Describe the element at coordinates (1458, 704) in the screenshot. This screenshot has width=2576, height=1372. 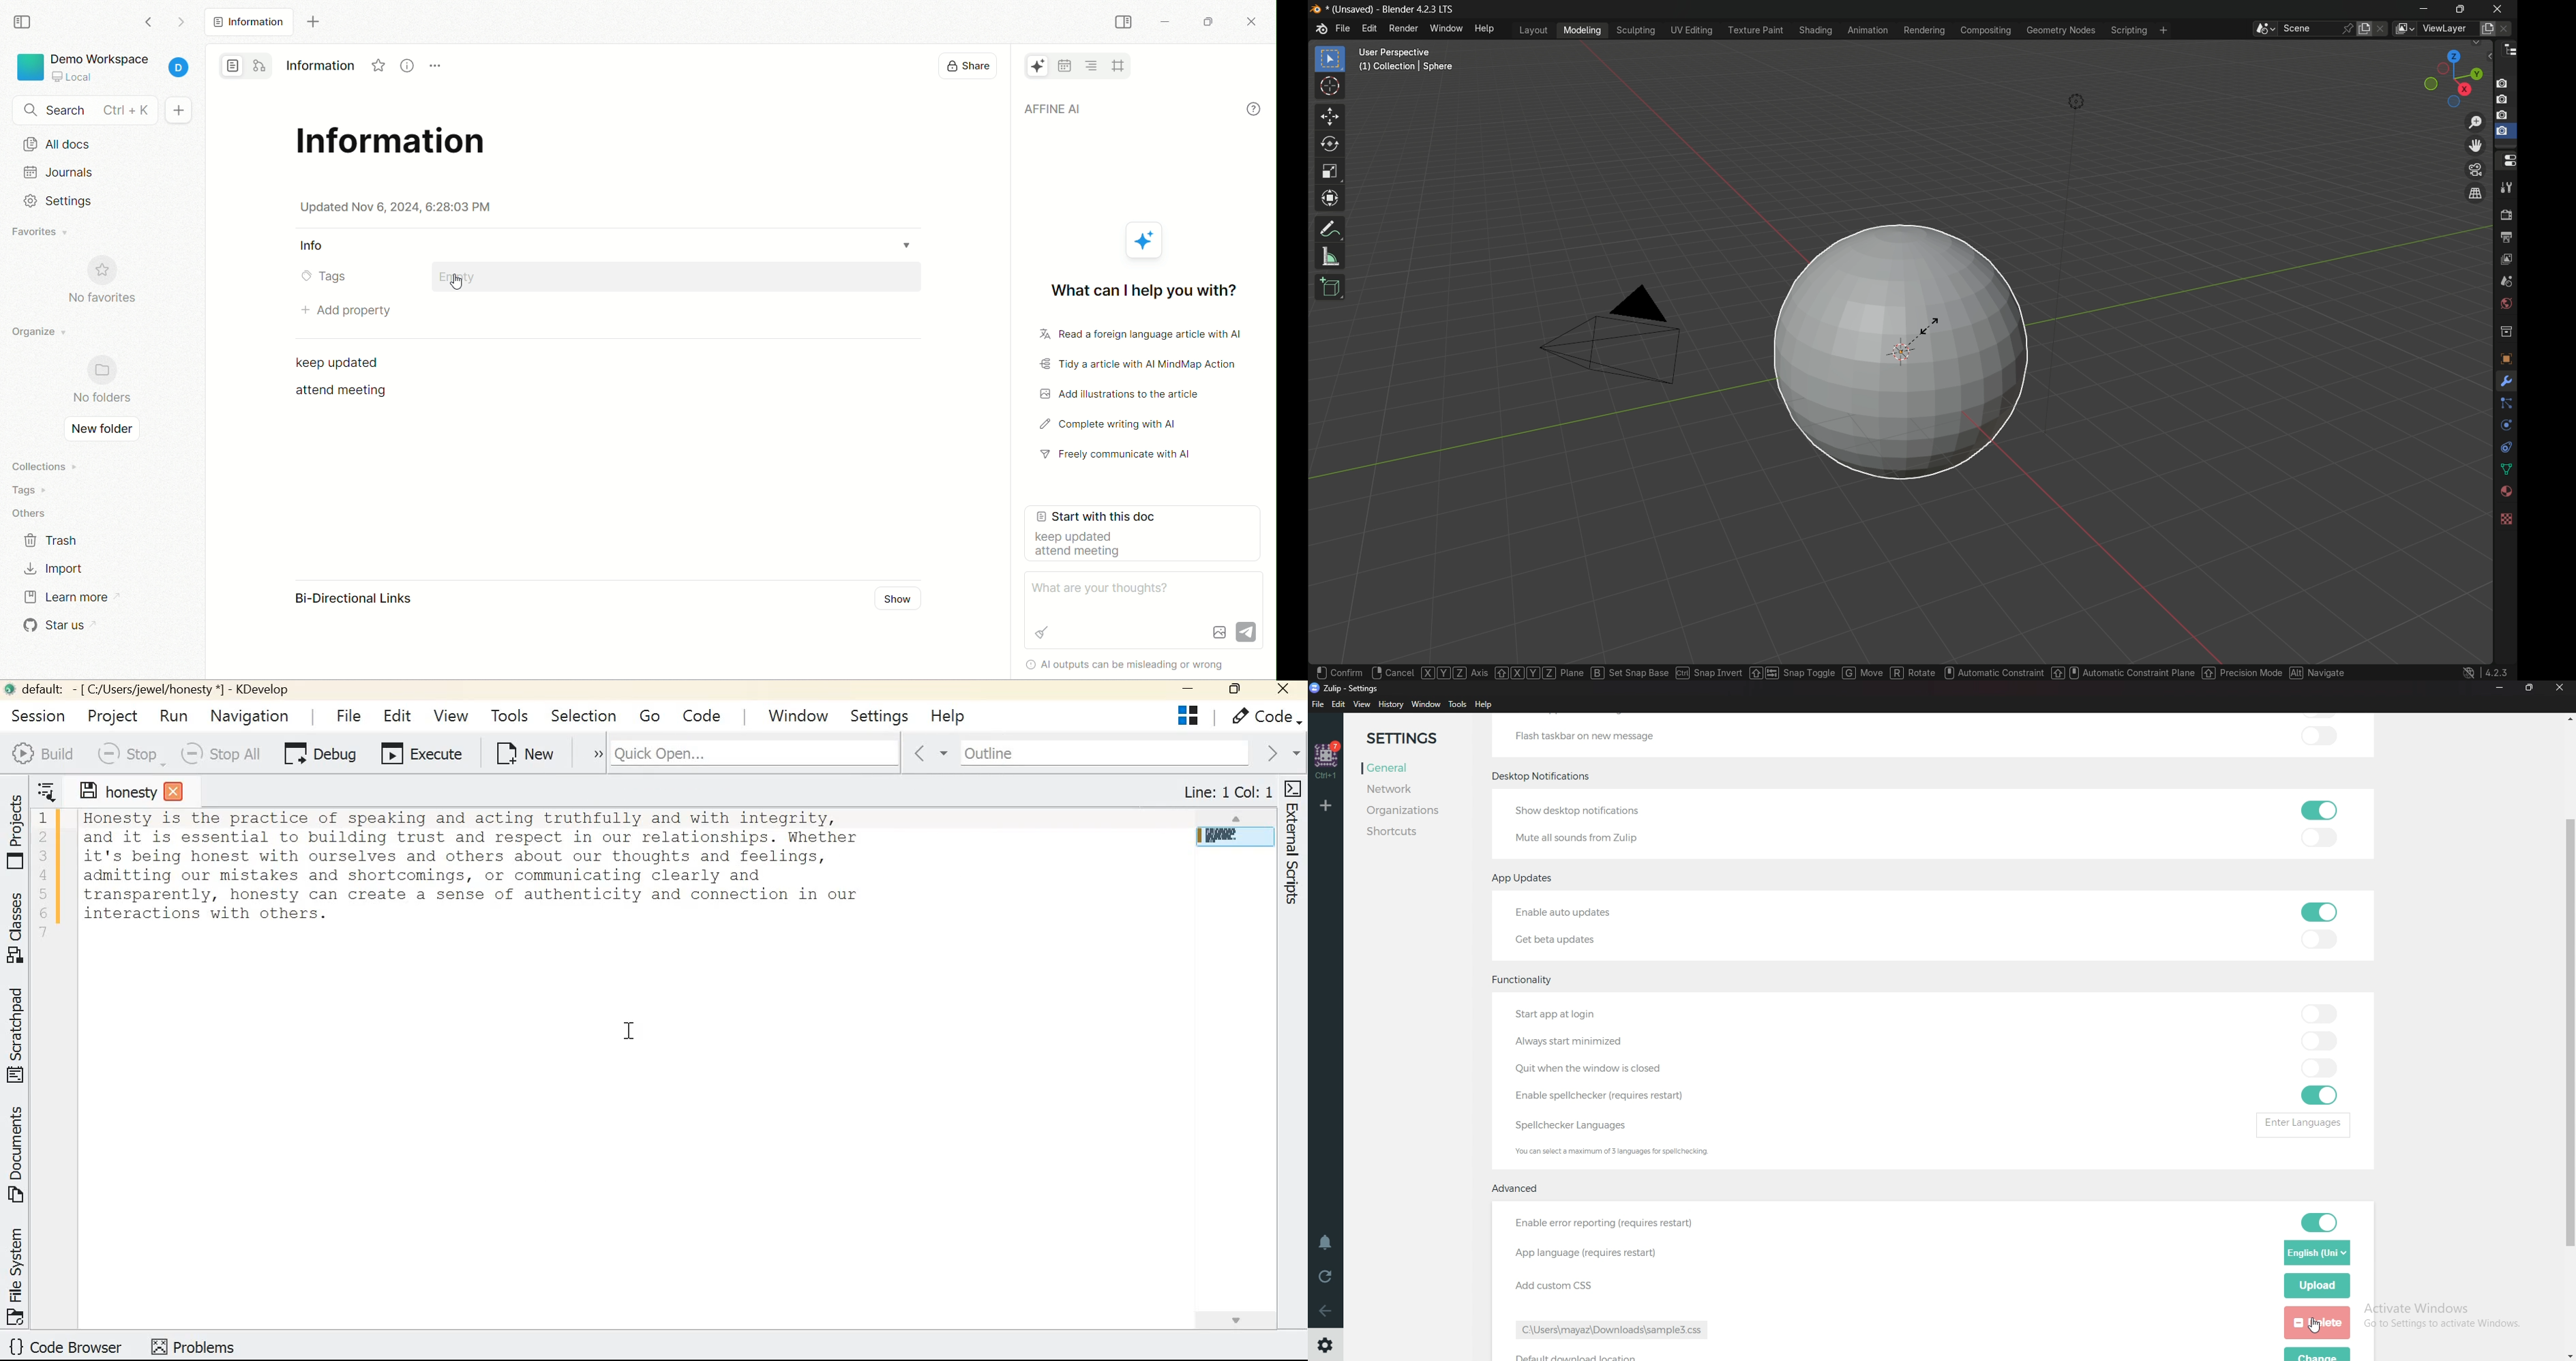
I see `Tools` at that location.